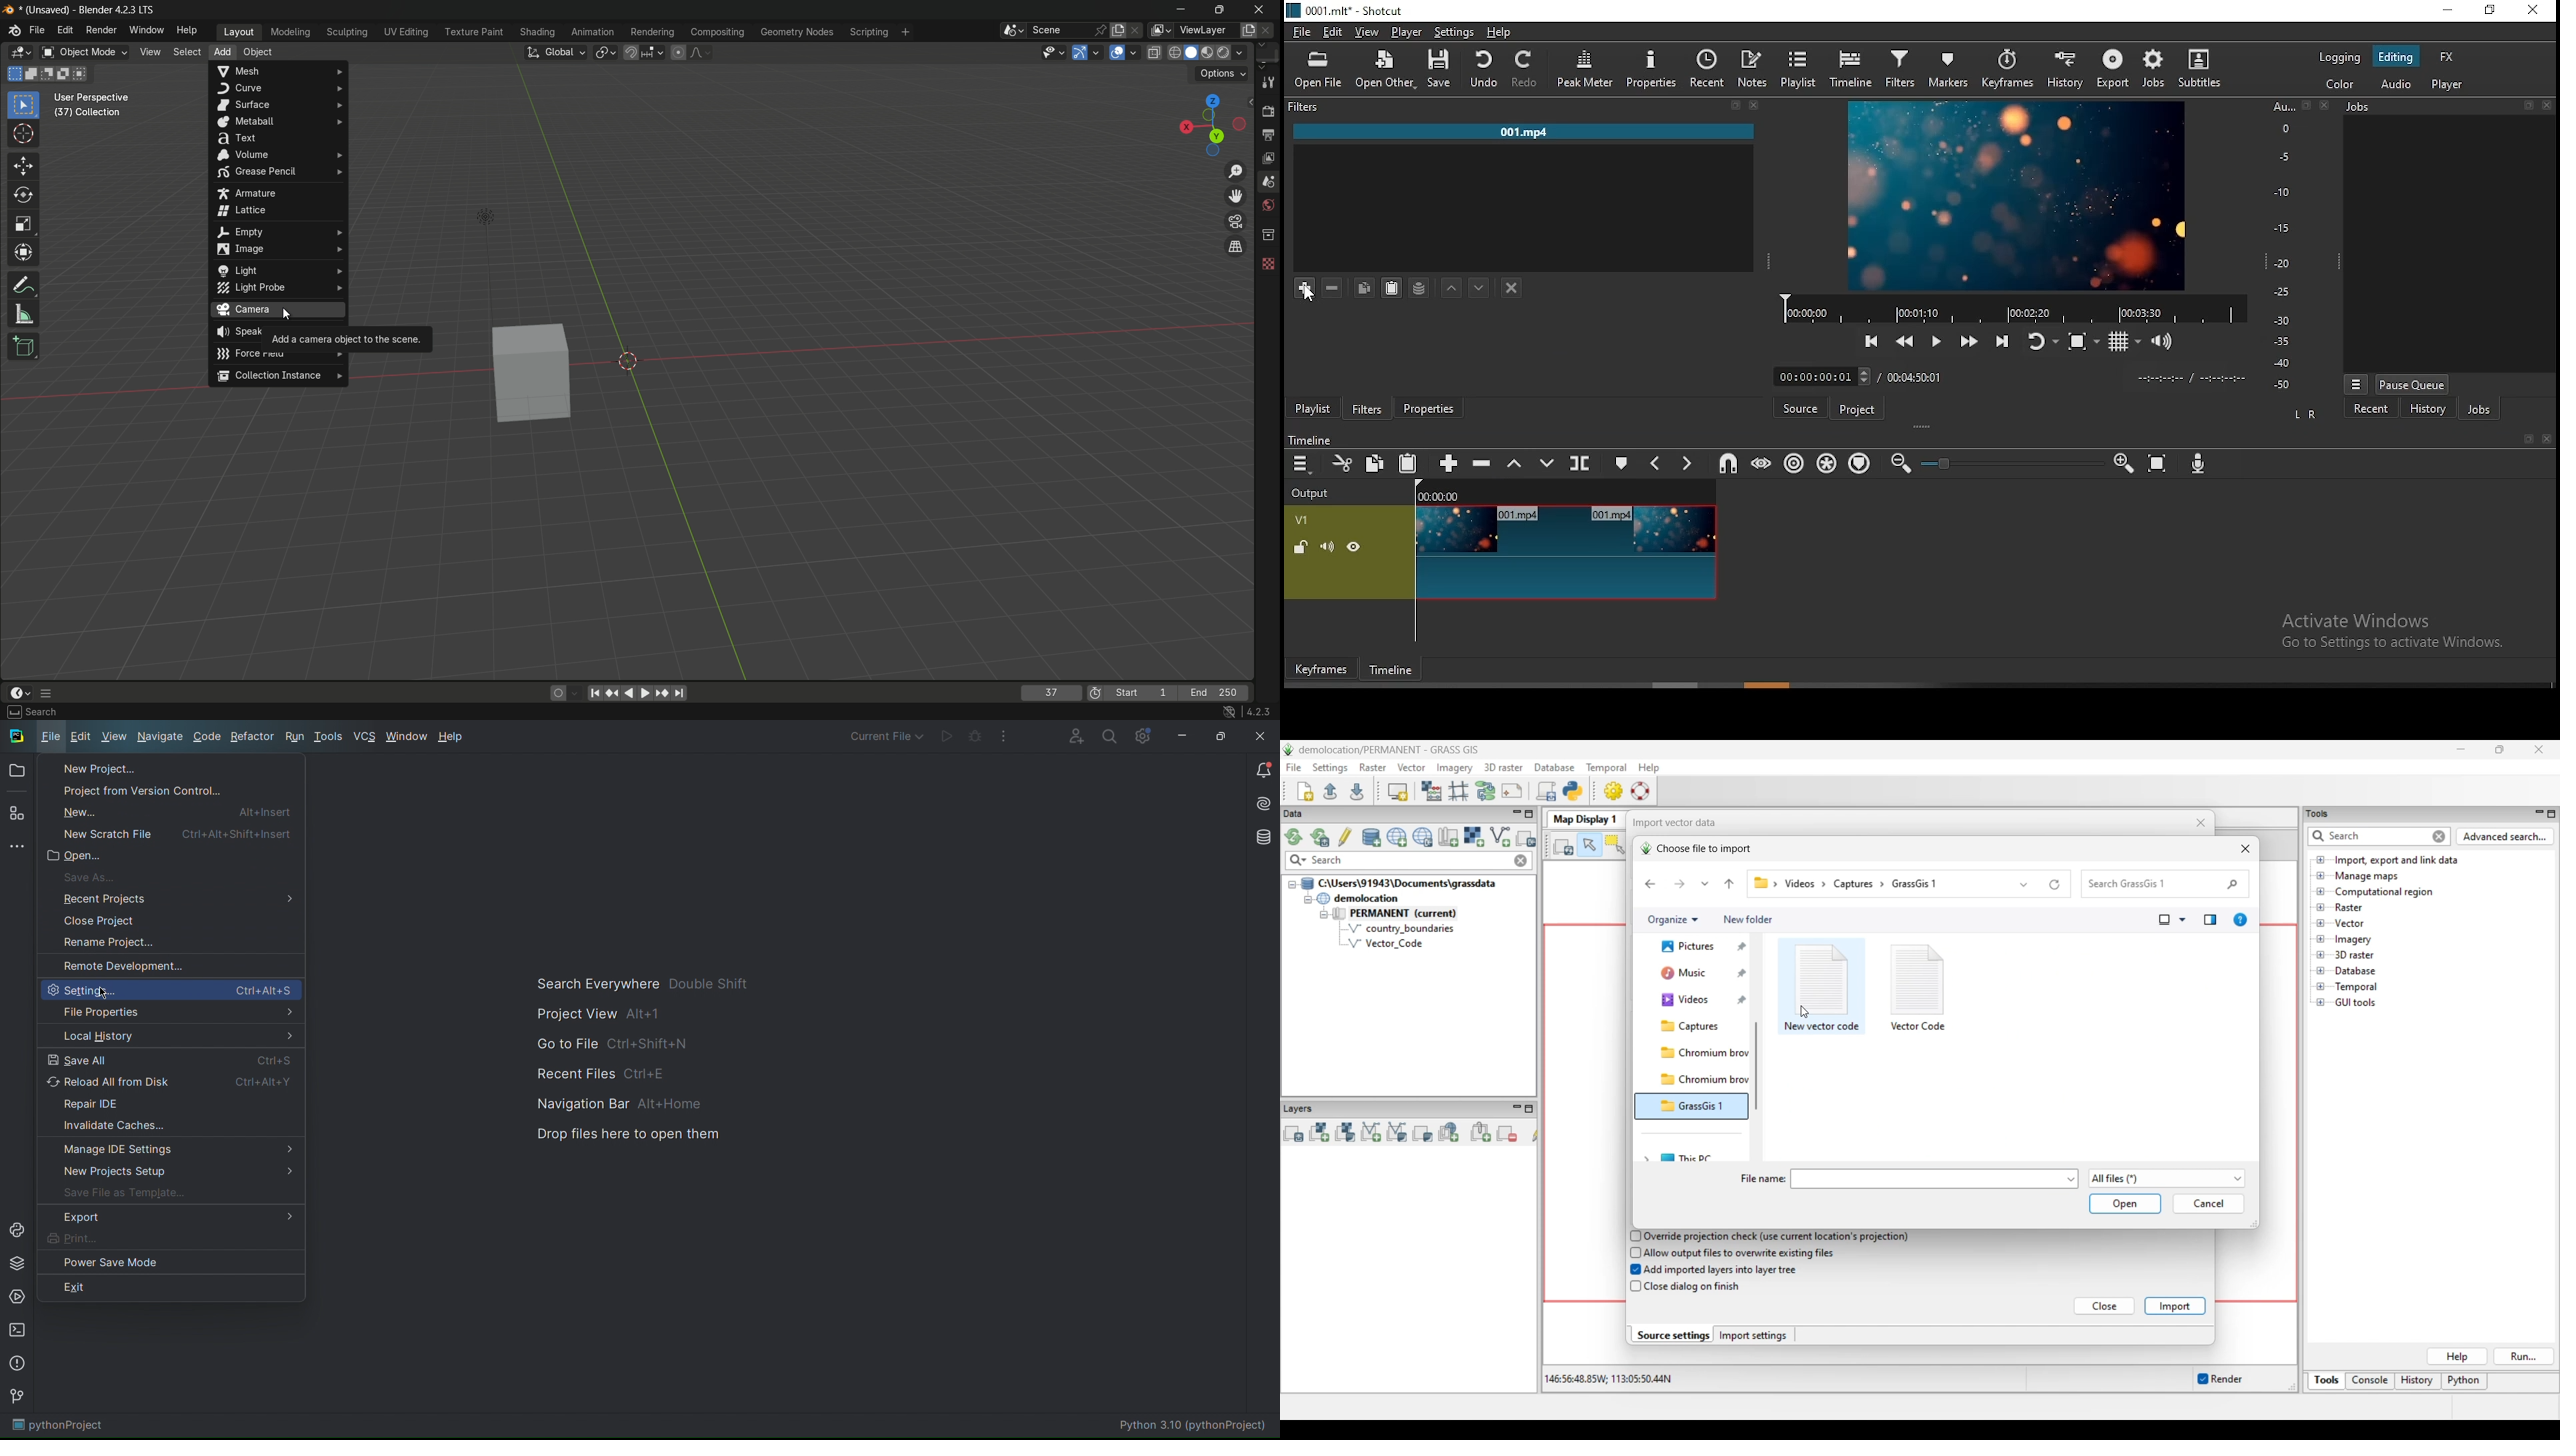  I want to click on notes, so click(1755, 68).